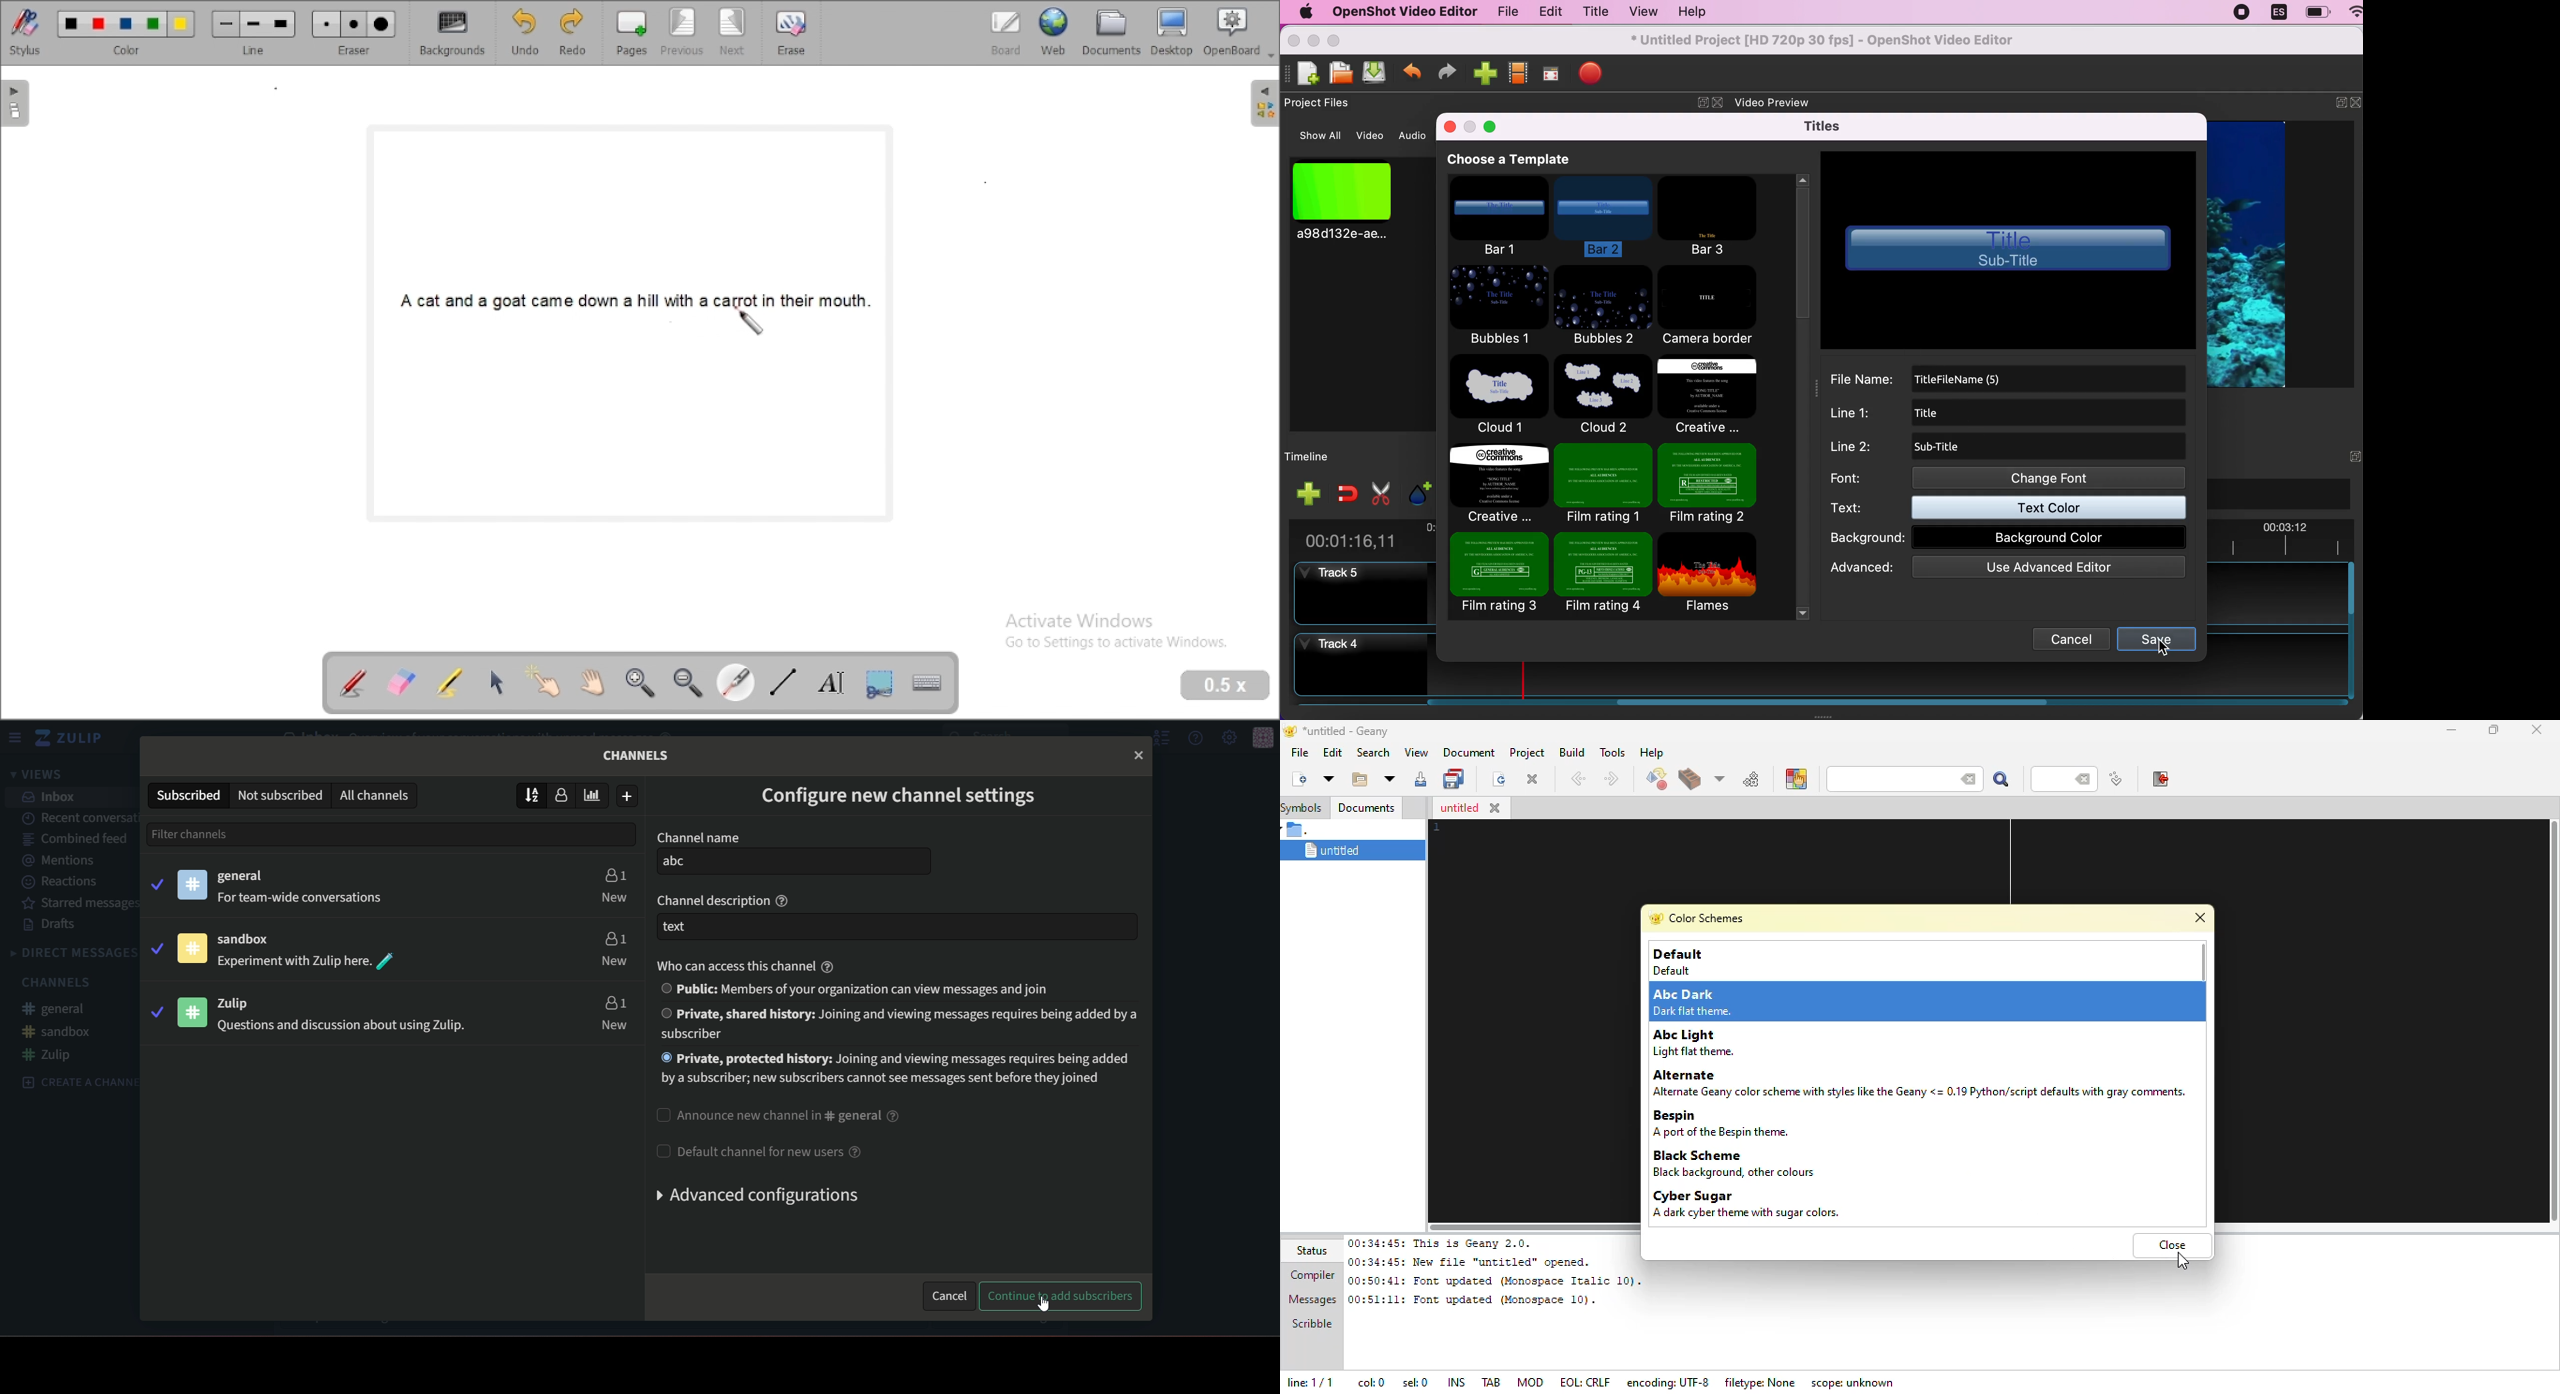  What do you see at coordinates (338, 1027) in the screenshot?
I see `questions and discussion about zulip` at bounding box center [338, 1027].